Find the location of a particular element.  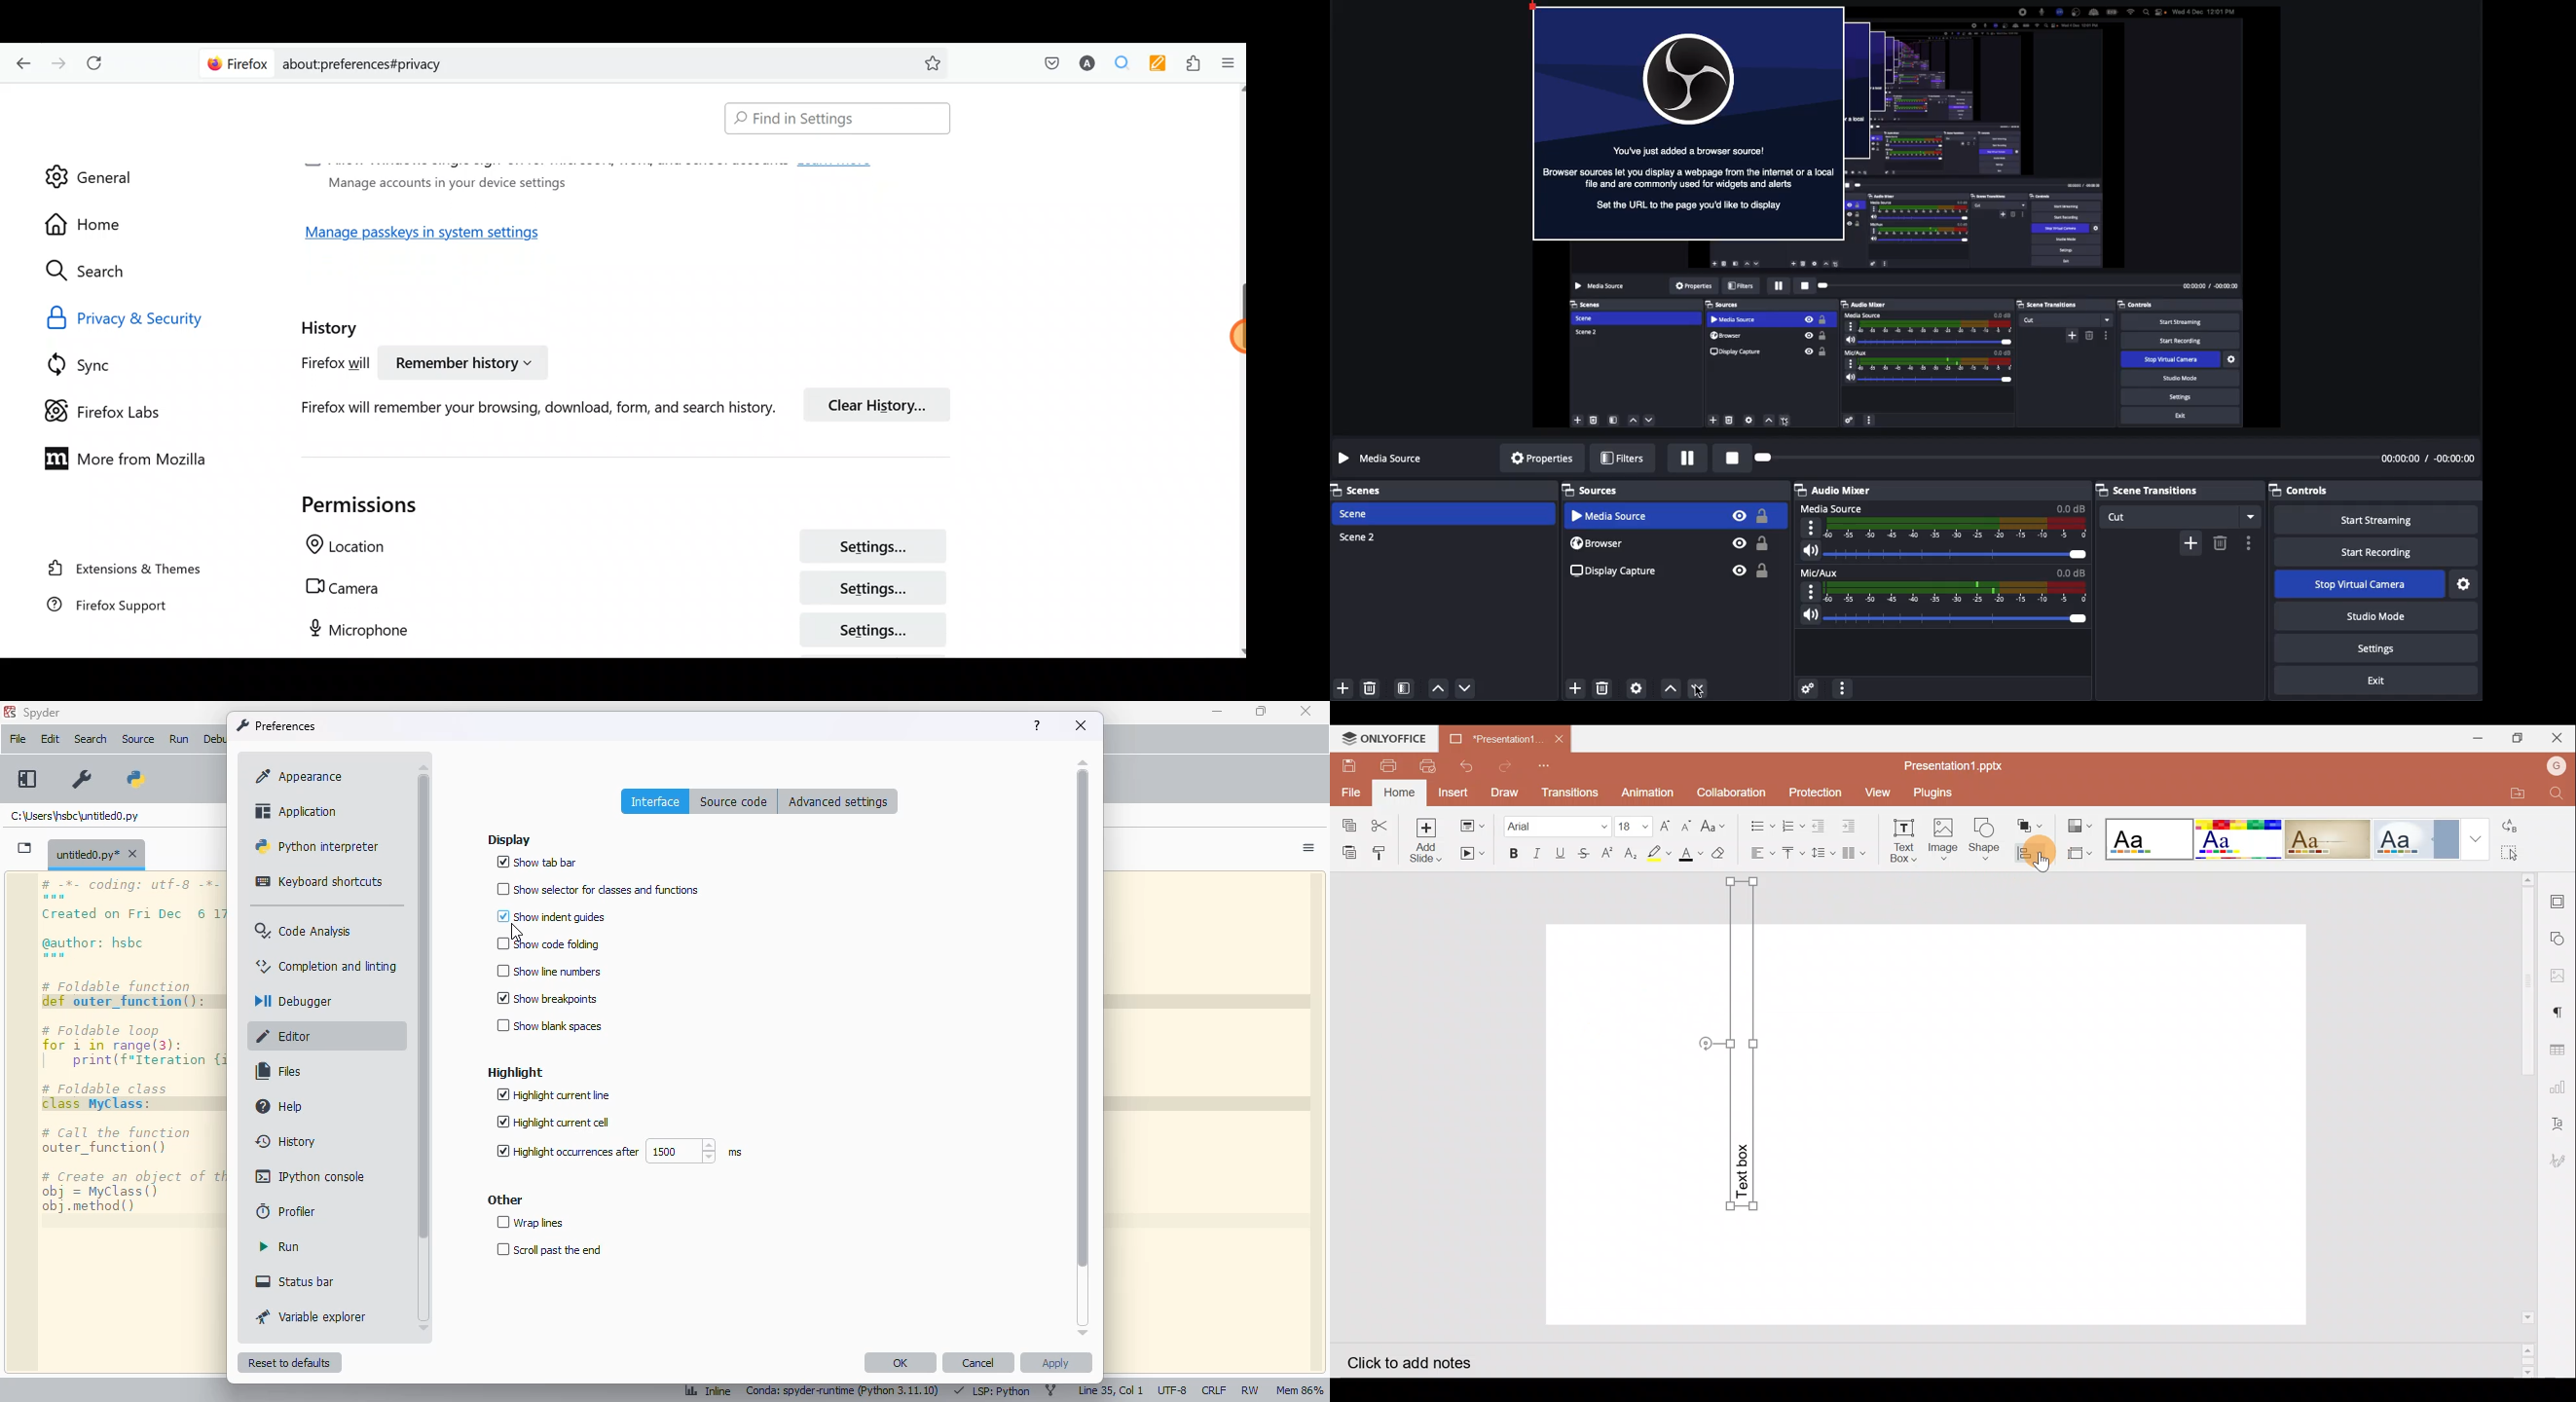

Microphone settings is located at coordinates (610, 629).